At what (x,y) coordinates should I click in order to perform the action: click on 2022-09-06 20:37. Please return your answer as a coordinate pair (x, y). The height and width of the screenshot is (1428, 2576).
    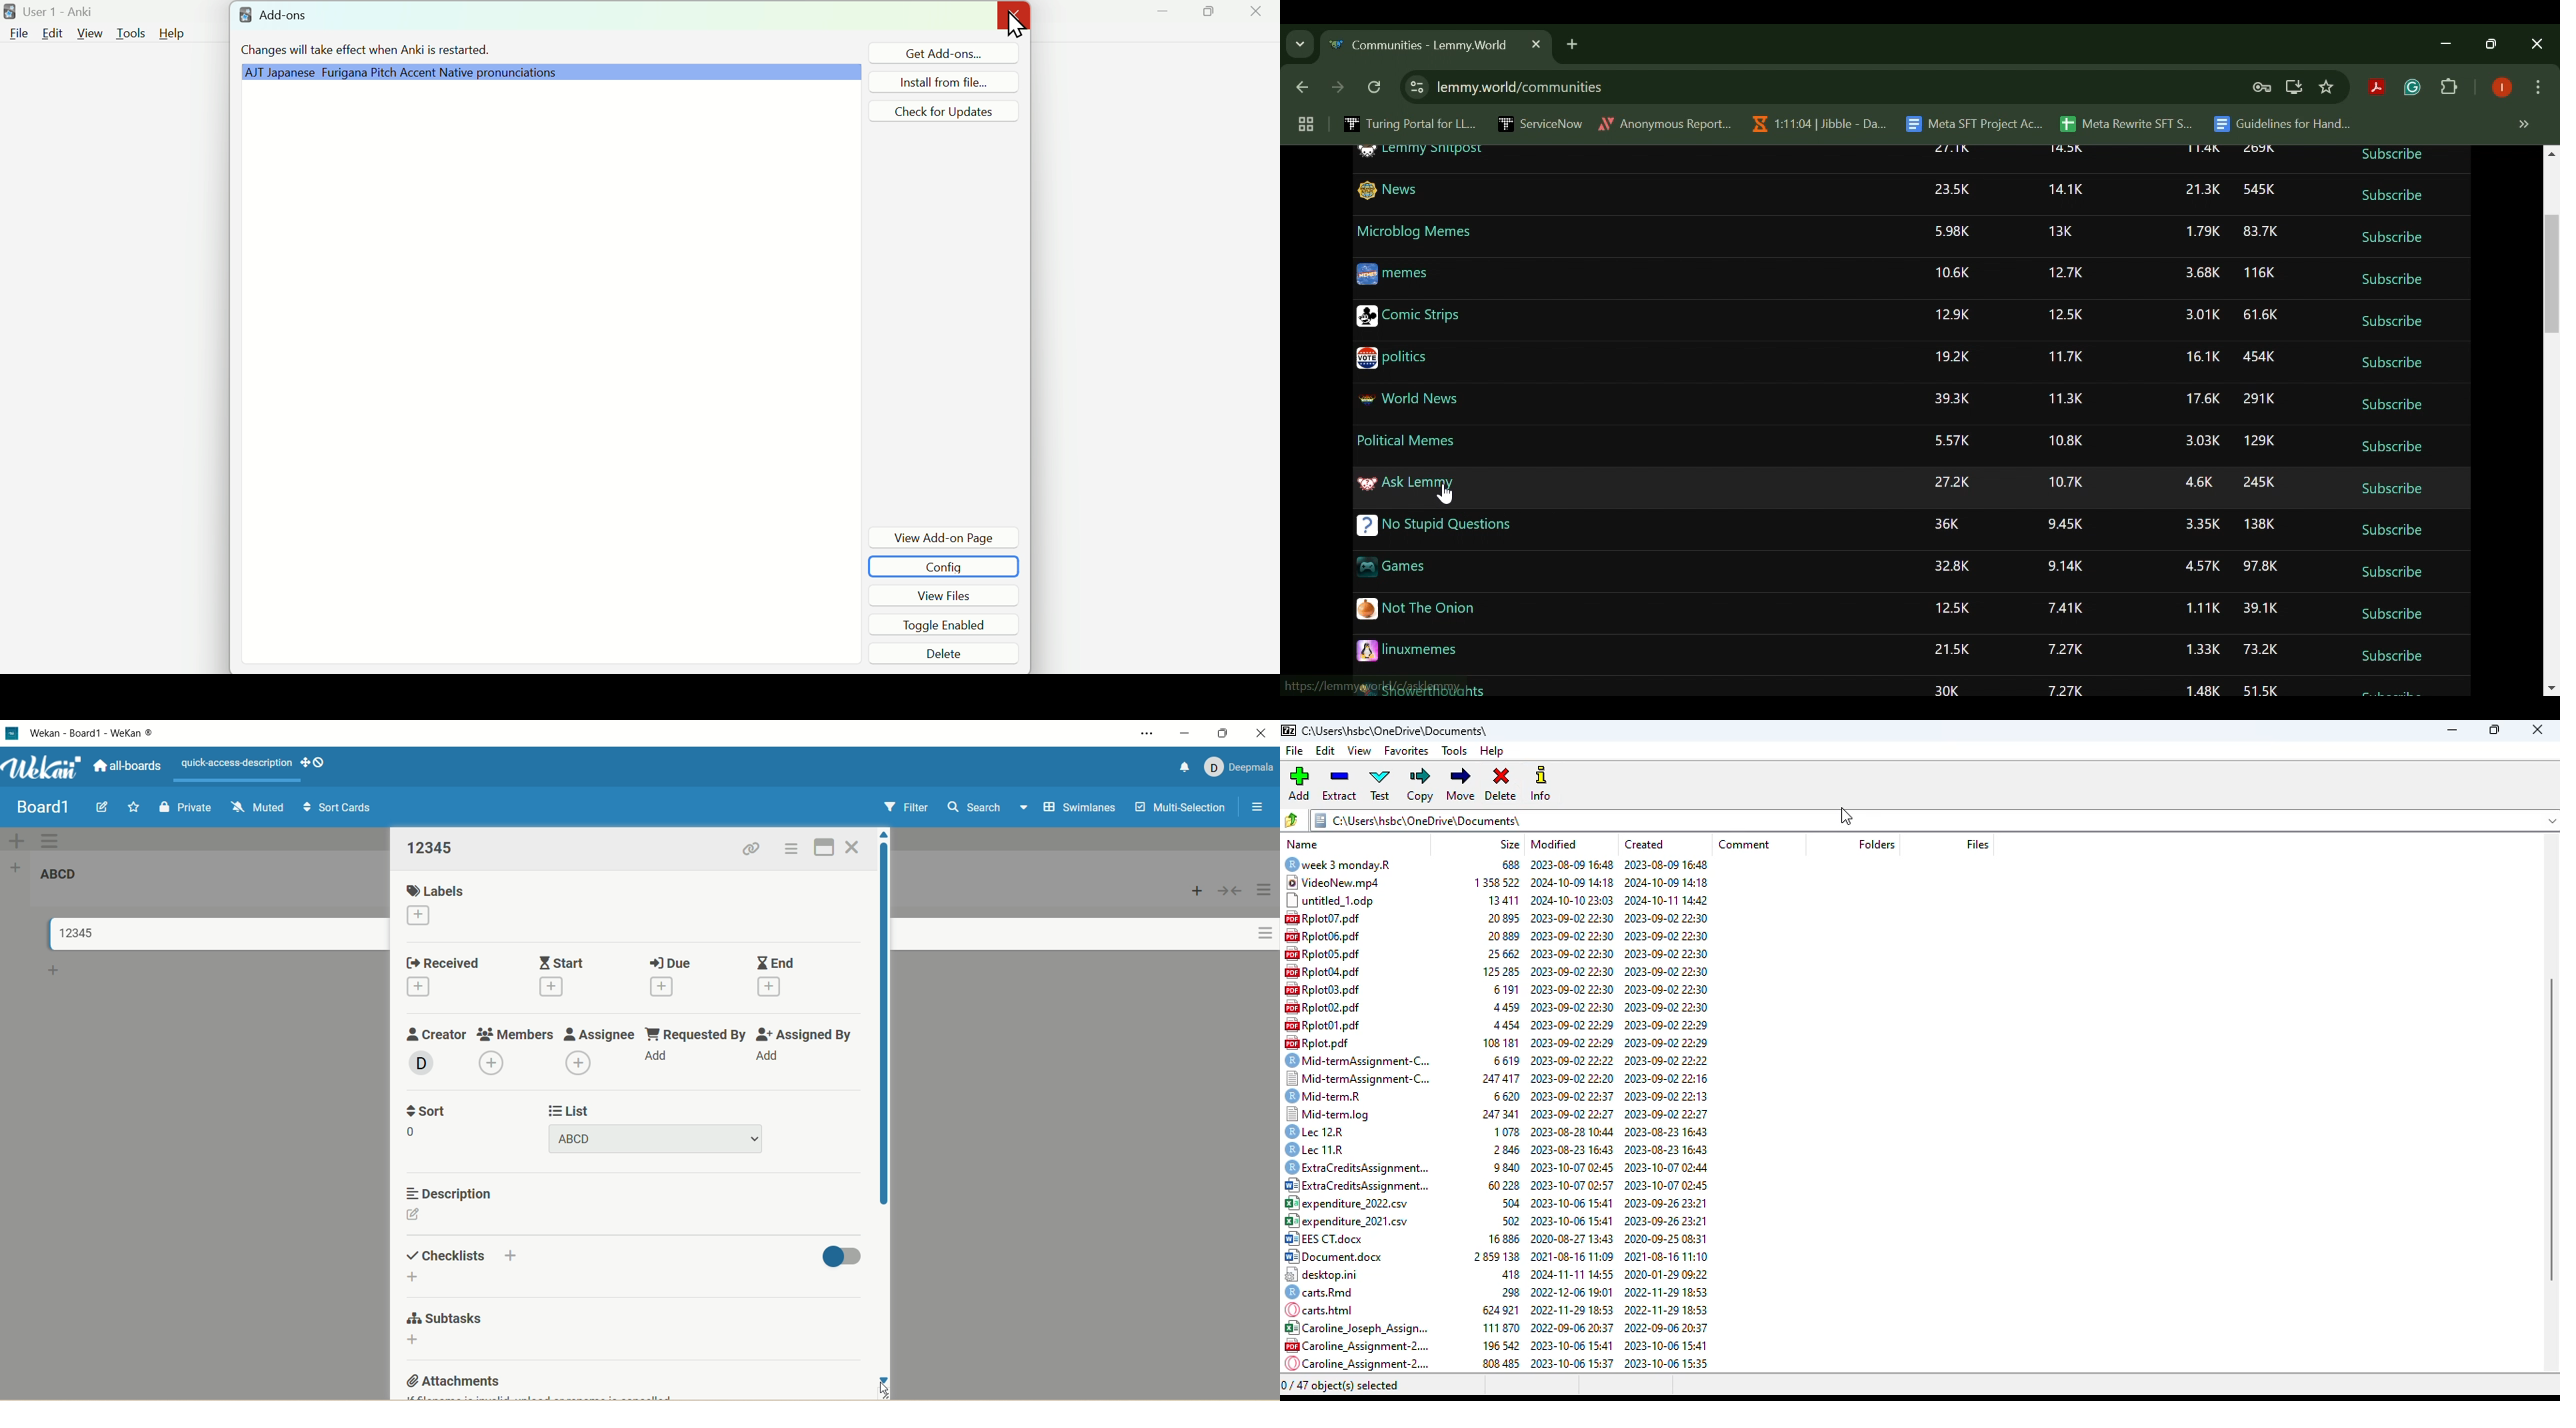
    Looking at the image, I should click on (1666, 1329).